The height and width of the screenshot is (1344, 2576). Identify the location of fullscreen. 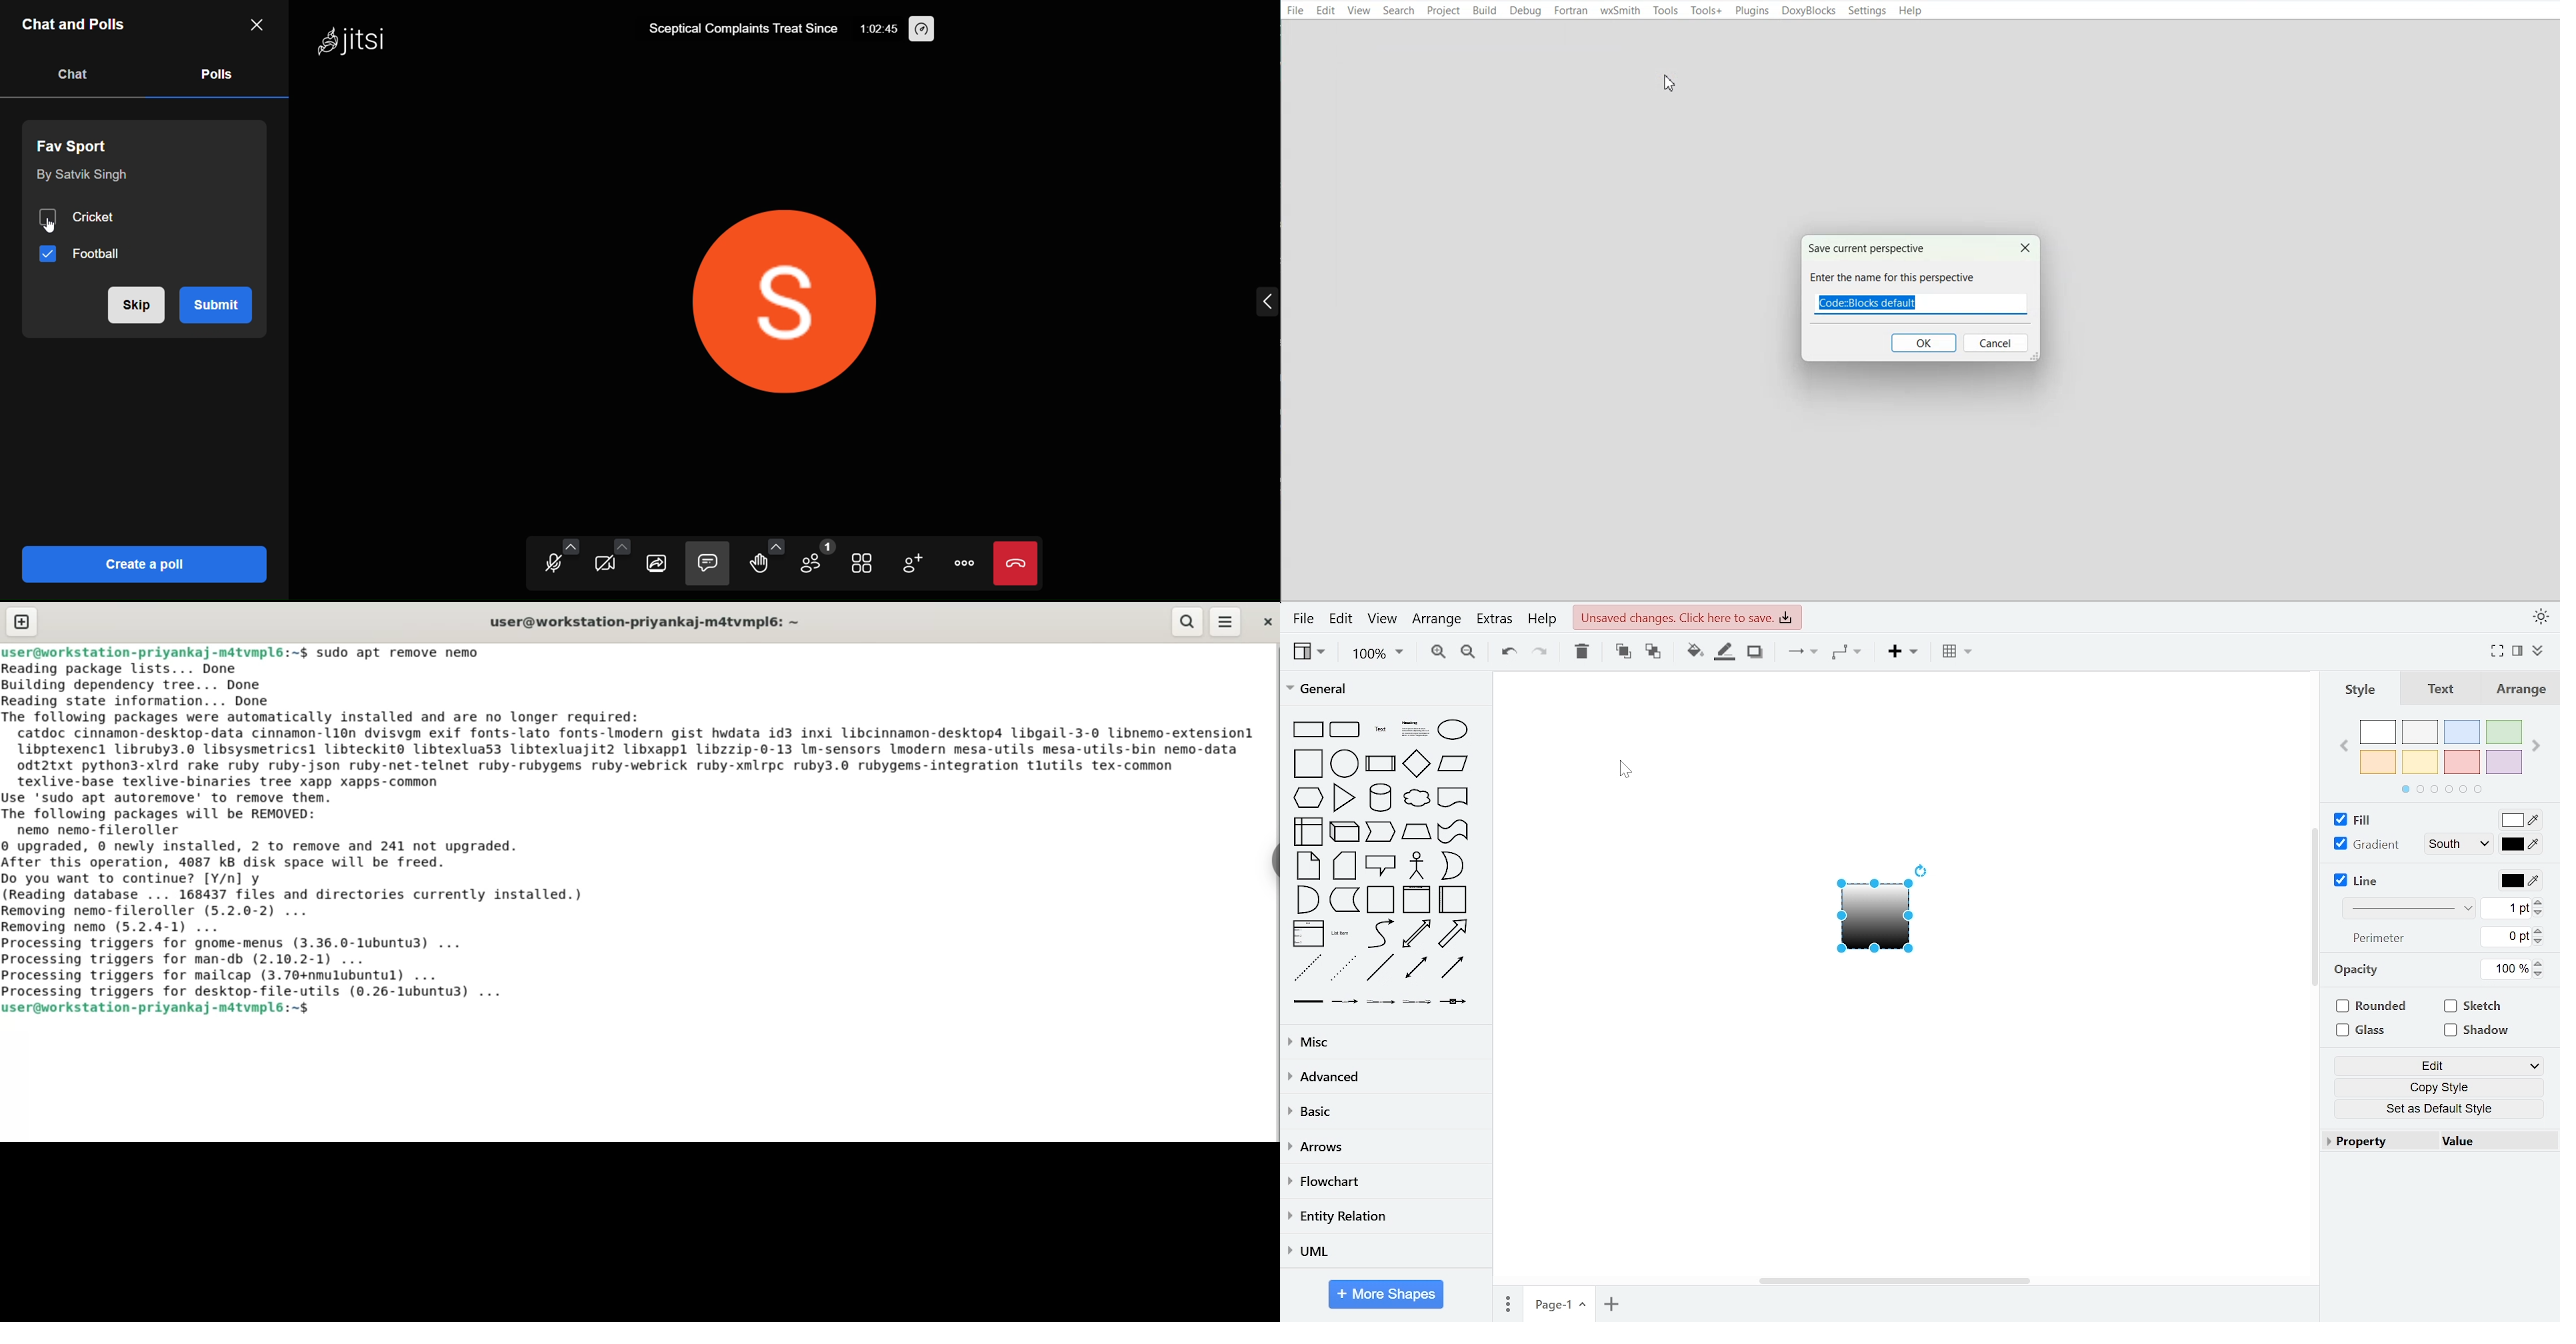
(2496, 650).